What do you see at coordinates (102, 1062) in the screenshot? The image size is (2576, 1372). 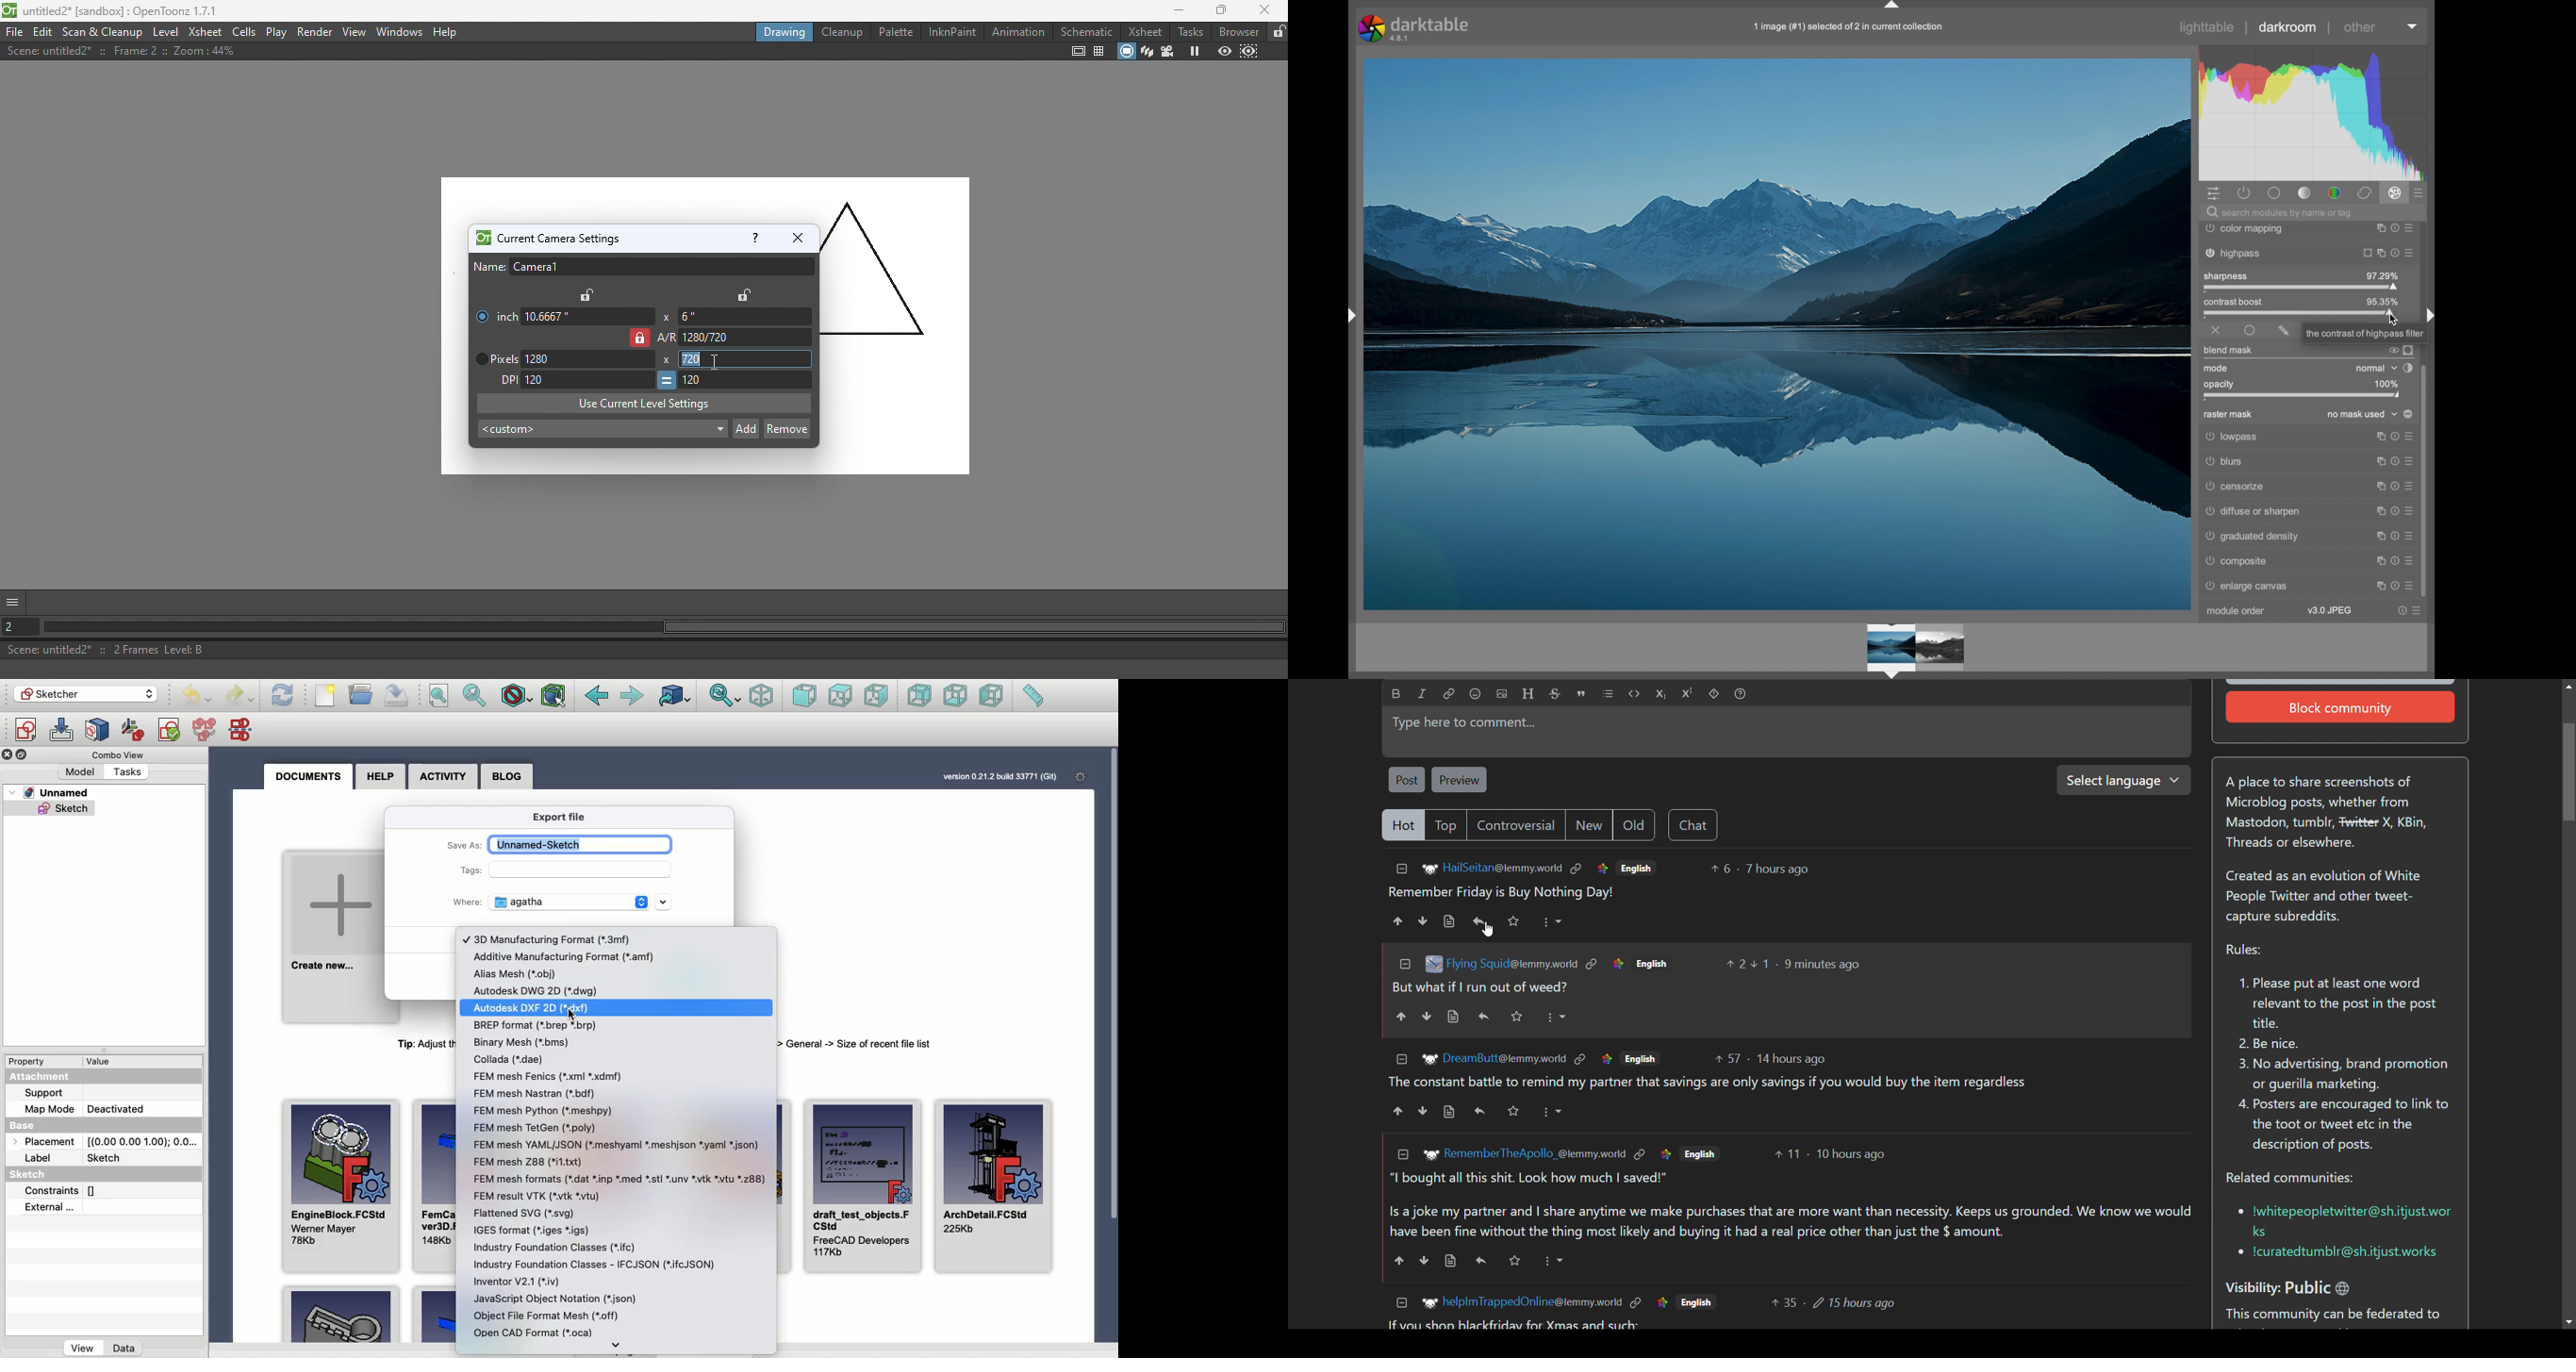 I see `value` at bounding box center [102, 1062].